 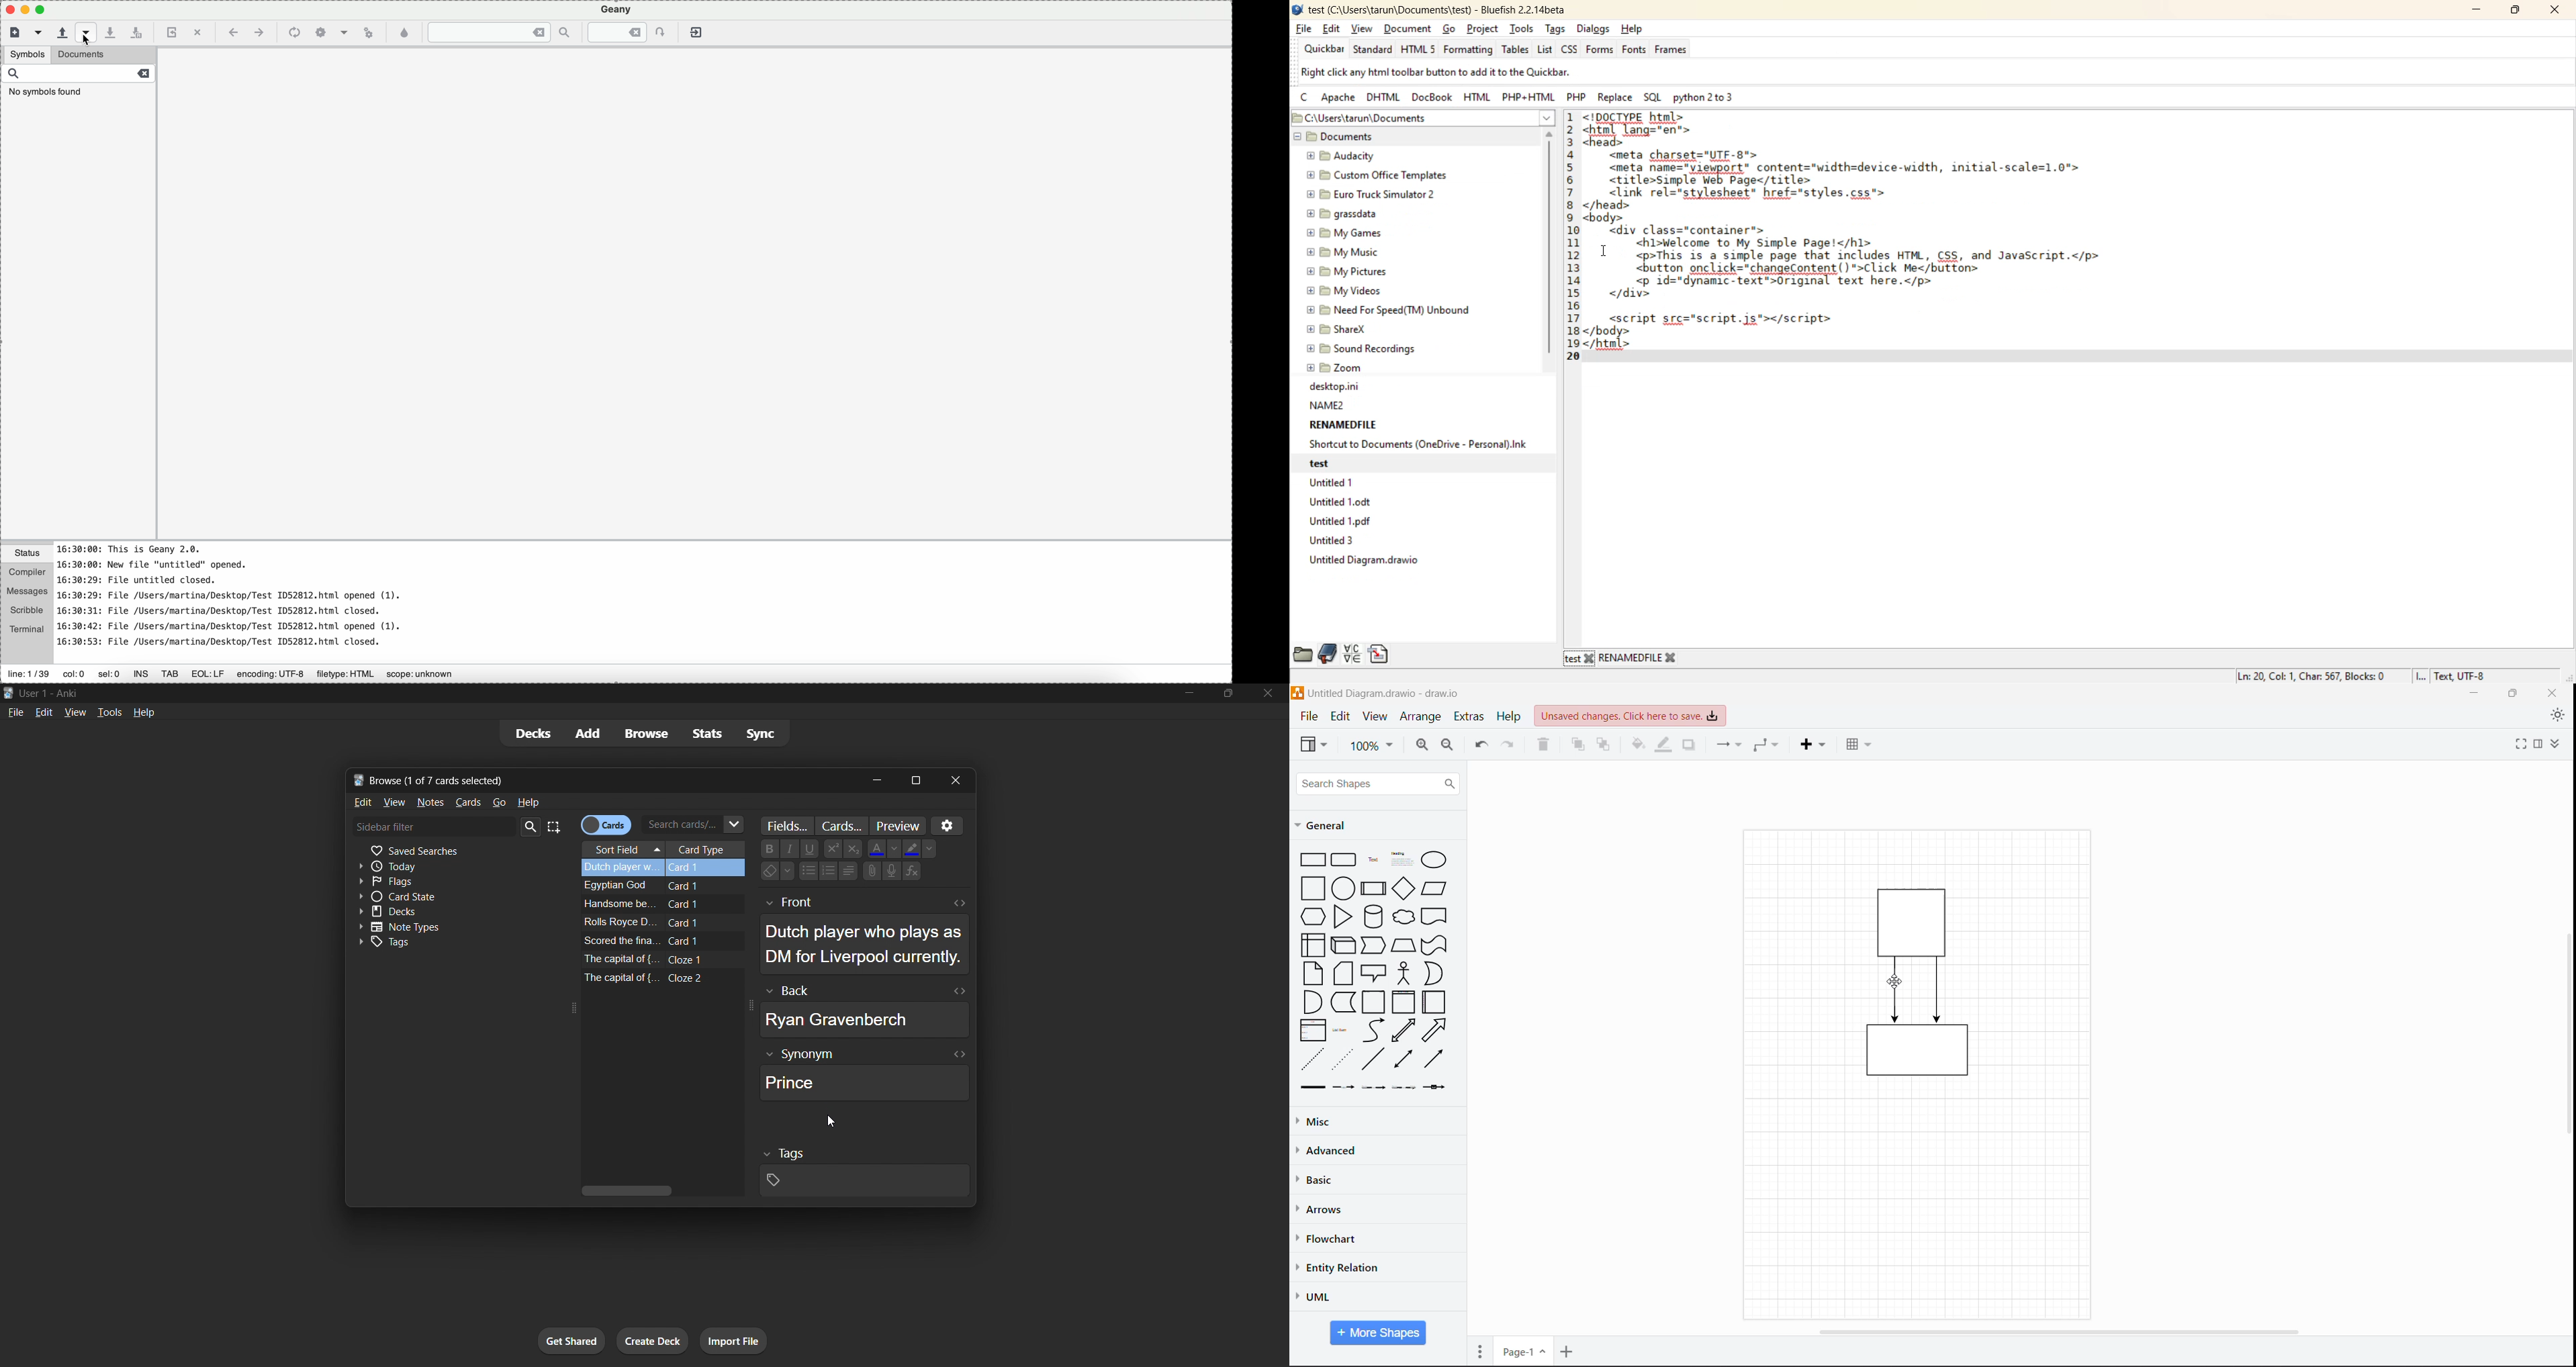 I want to click on close, so click(x=1266, y=694).